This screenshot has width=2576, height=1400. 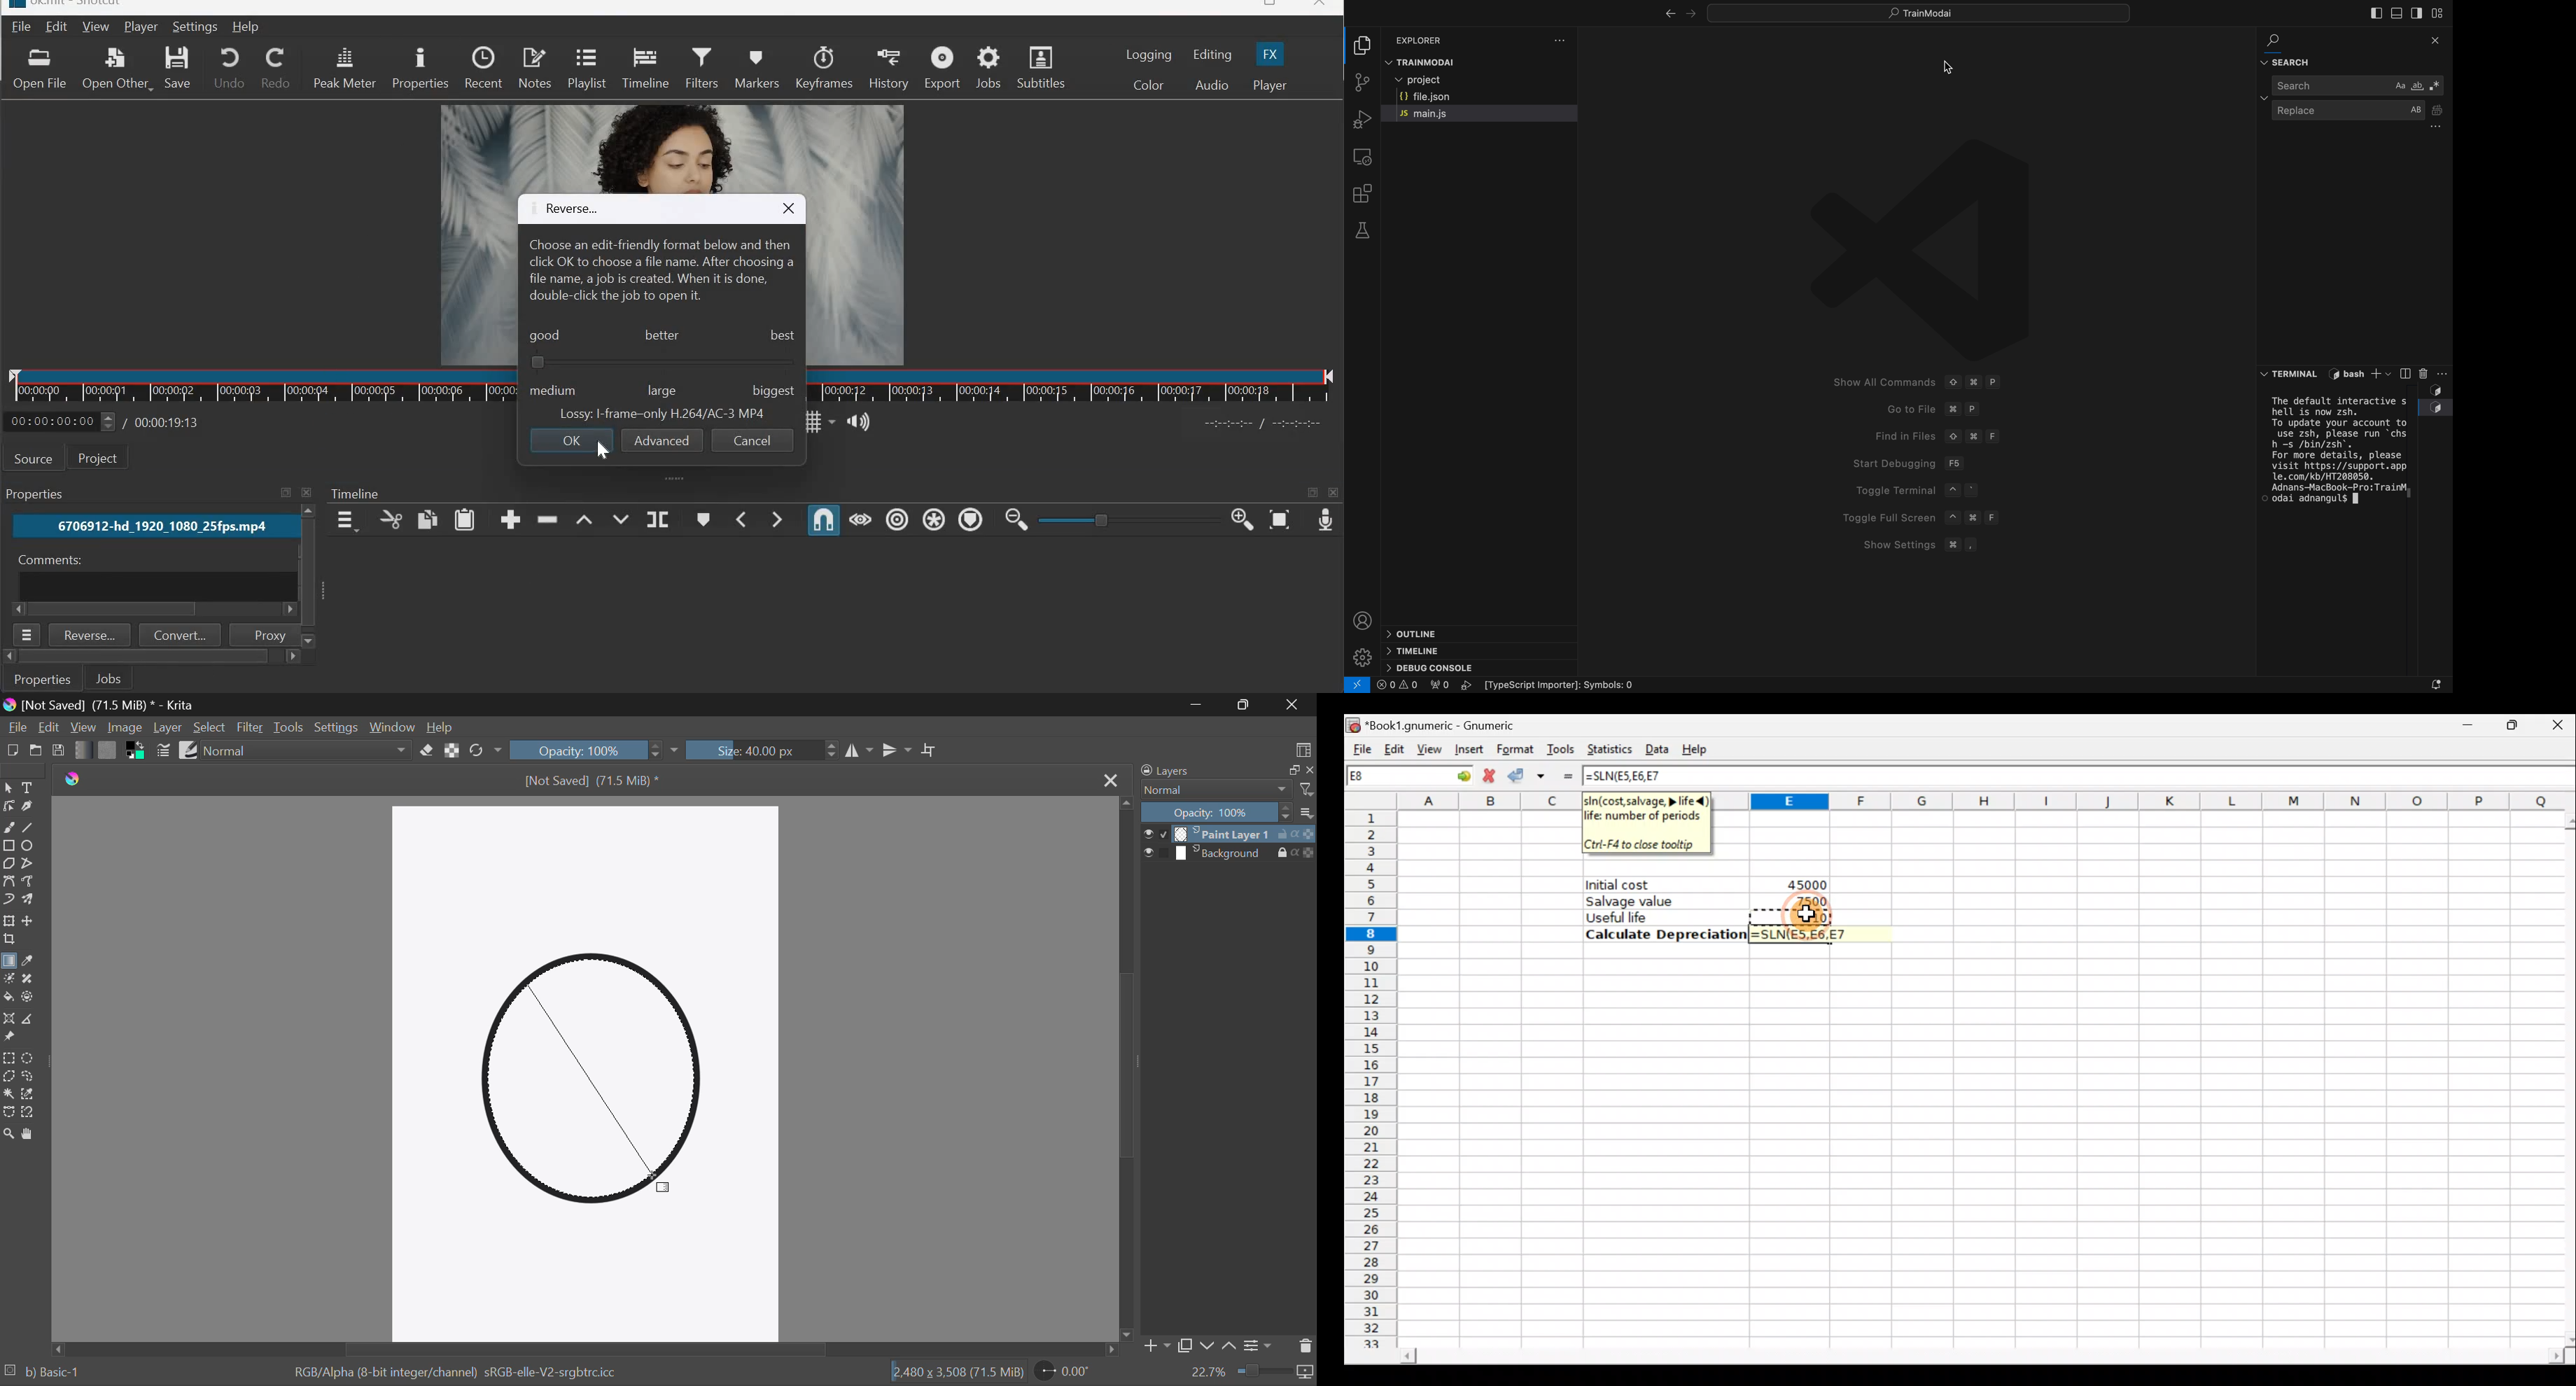 I want to click on Timeline, so click(x=645, y=68).